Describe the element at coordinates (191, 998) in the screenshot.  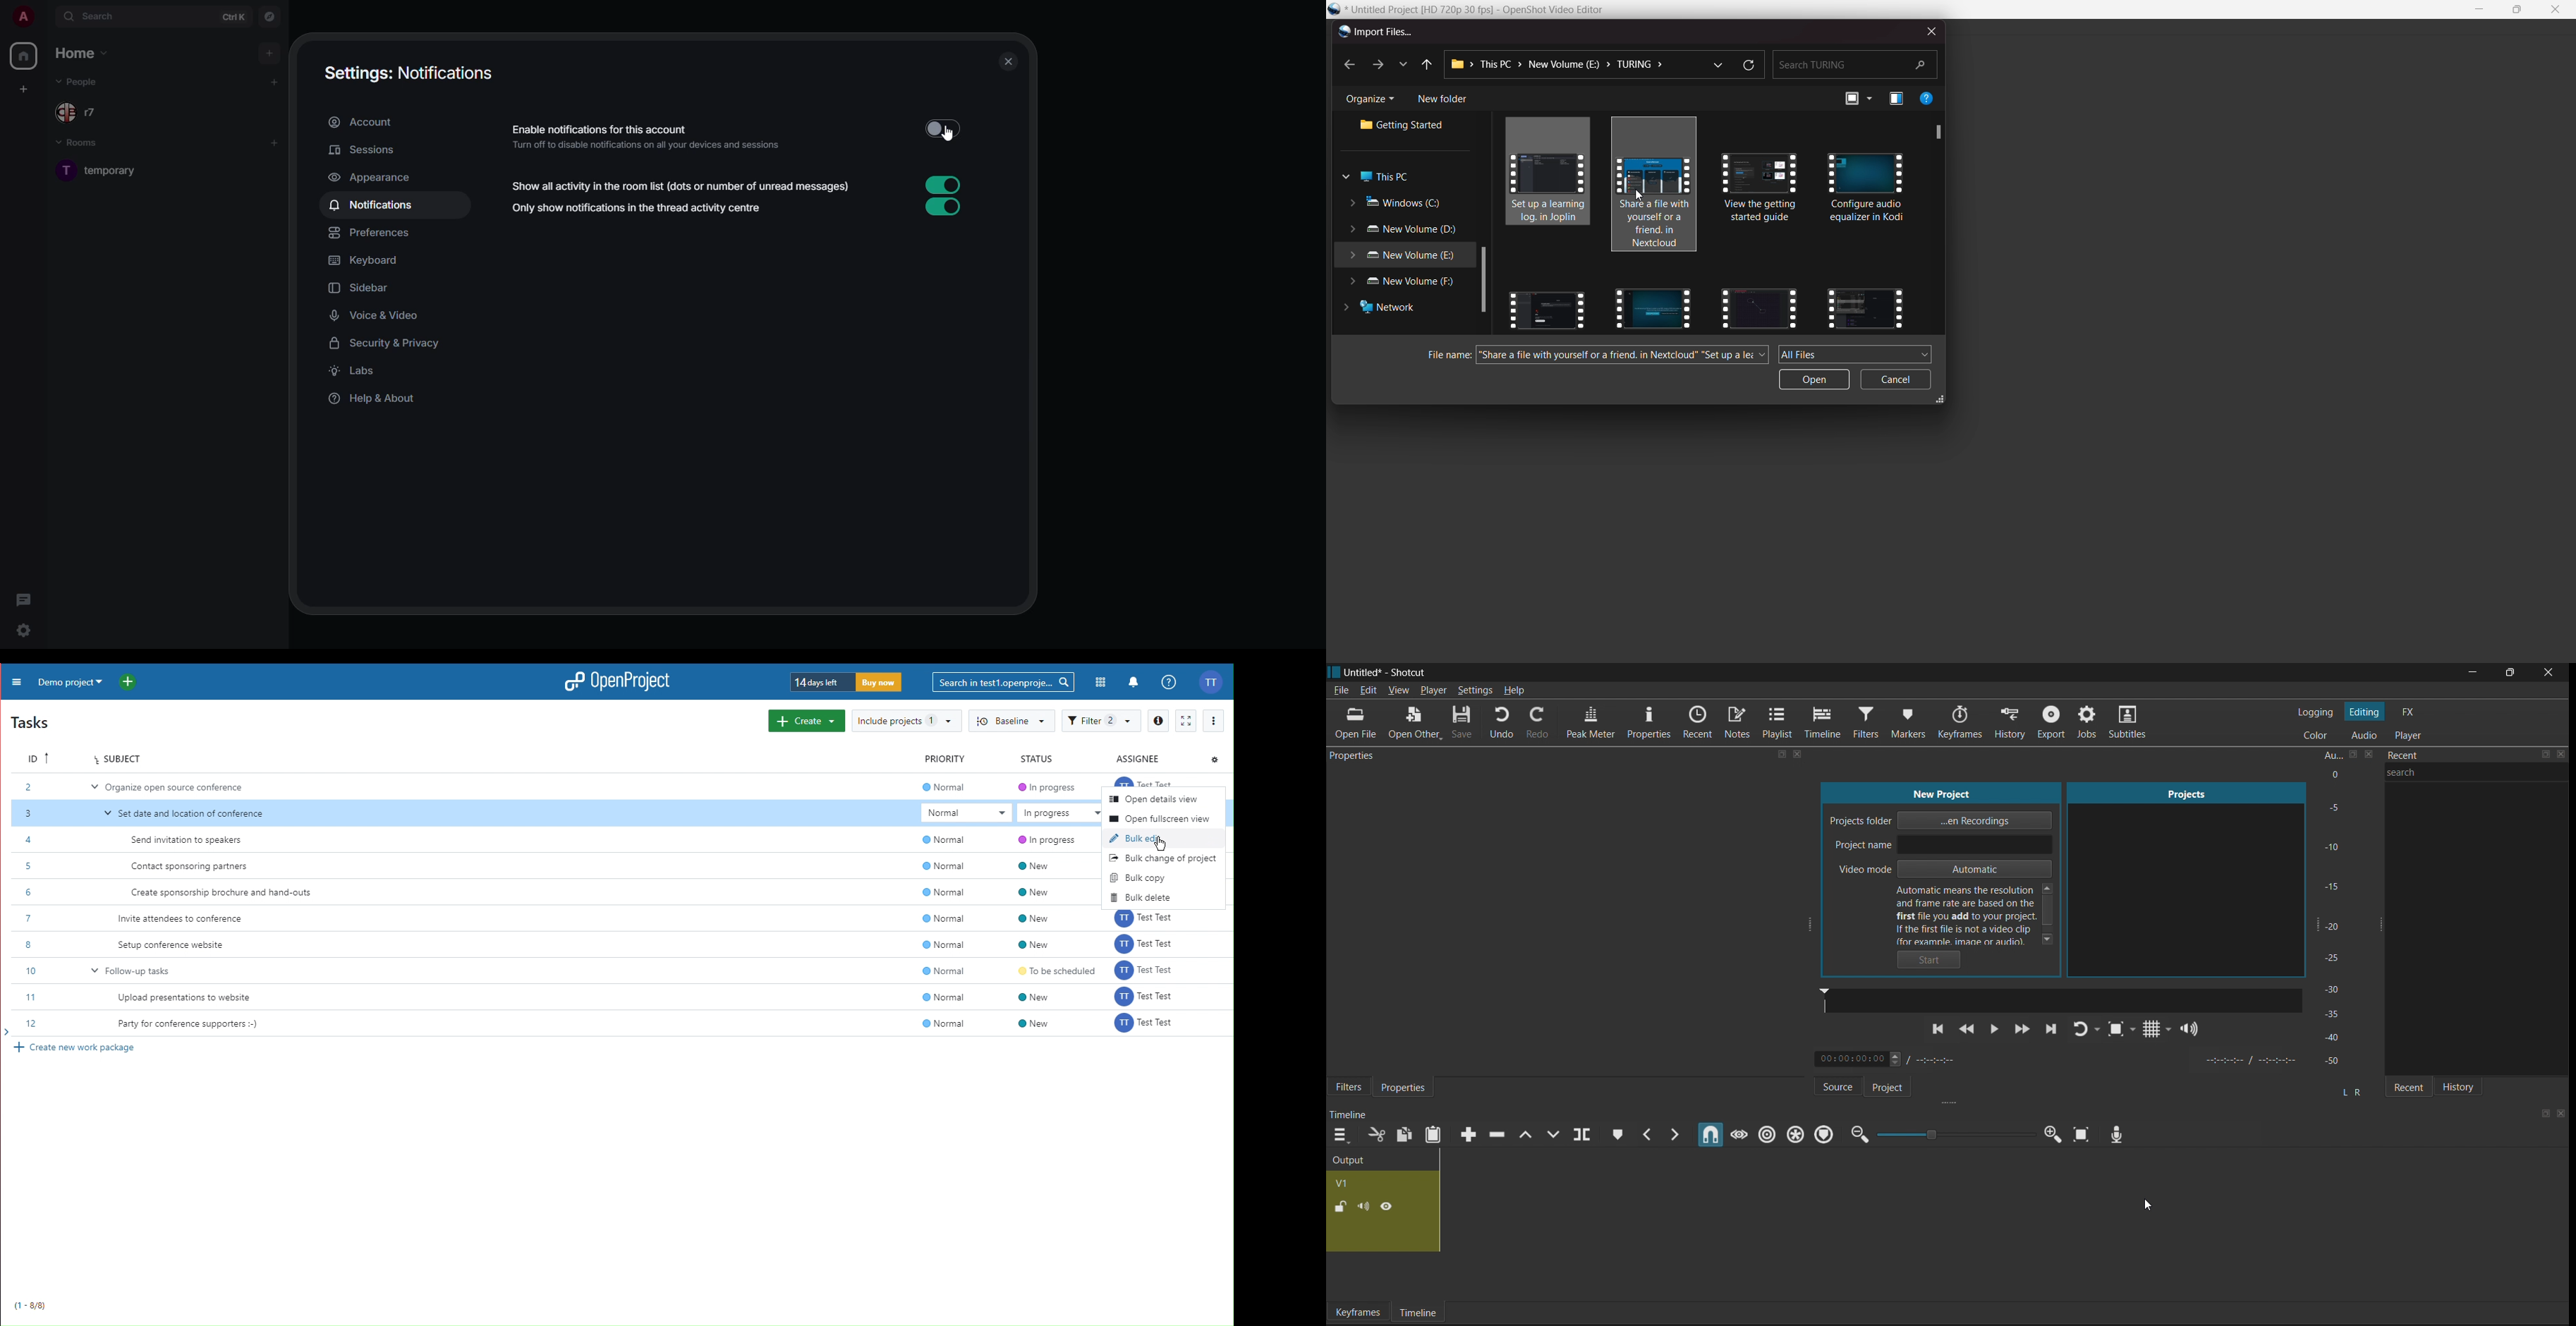
I see `Upload presentations to website` at that location.